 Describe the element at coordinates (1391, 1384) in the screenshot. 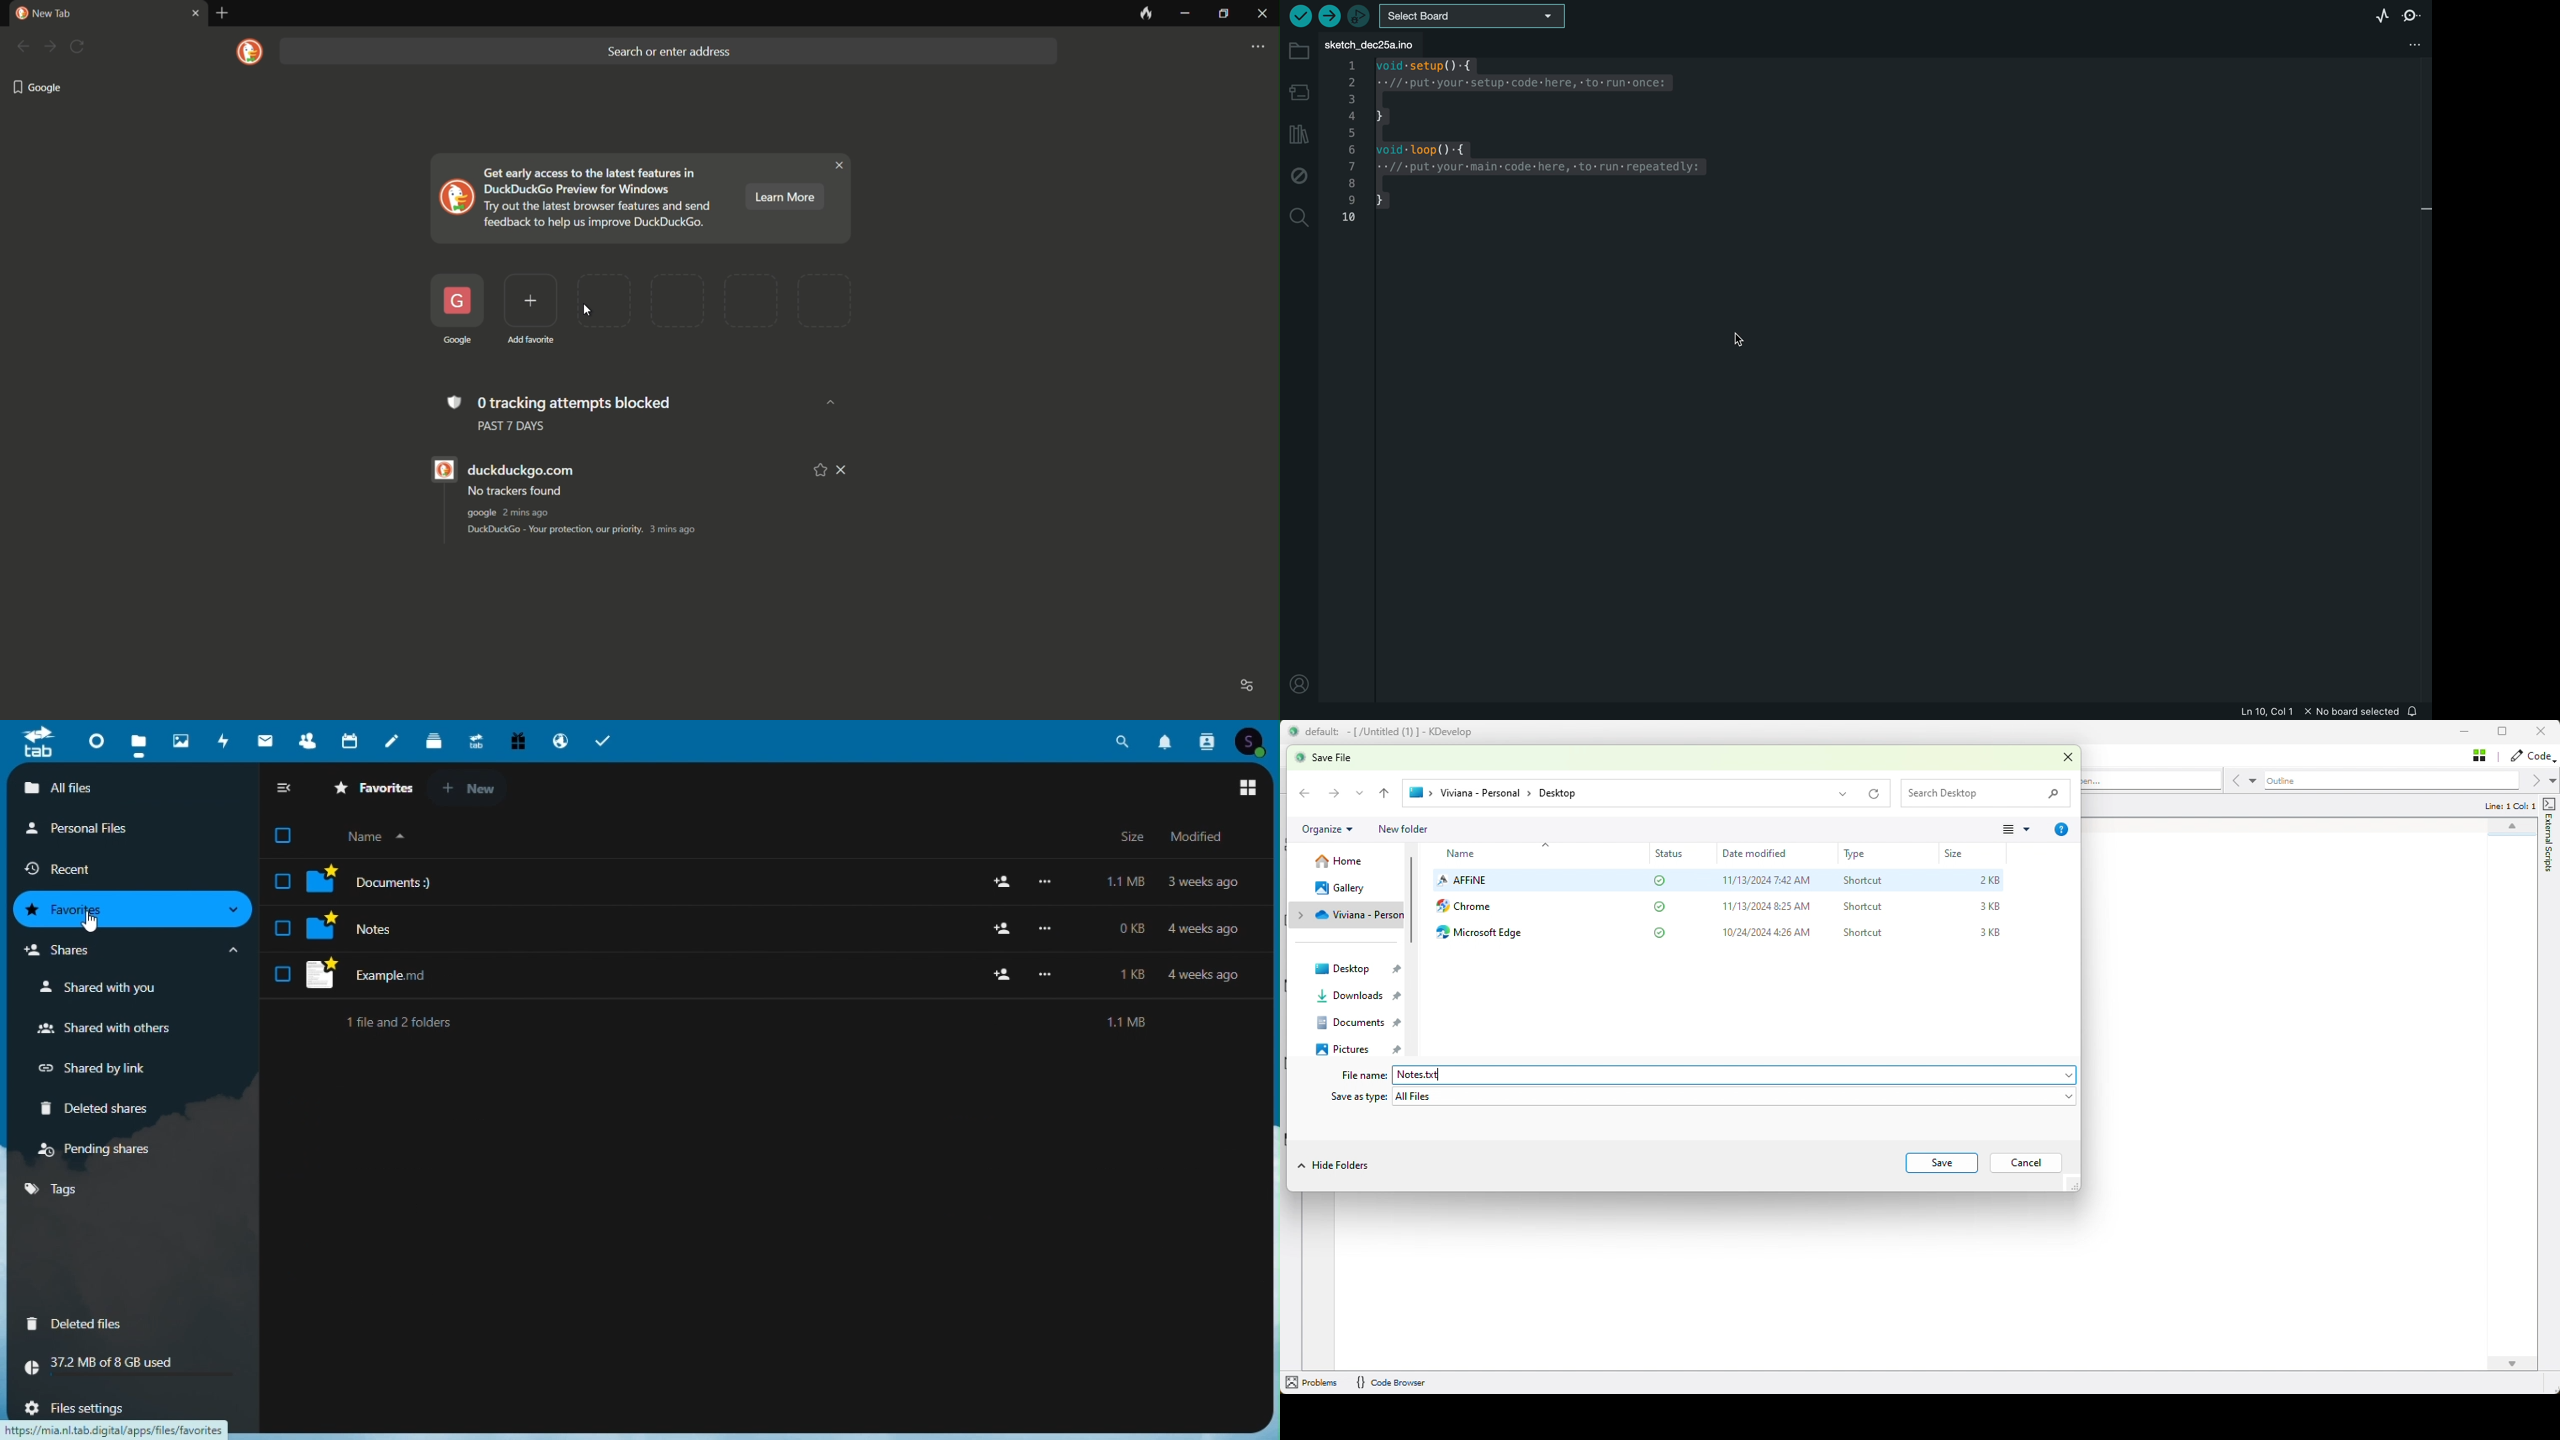

I see `{} Code Browser` at that location.